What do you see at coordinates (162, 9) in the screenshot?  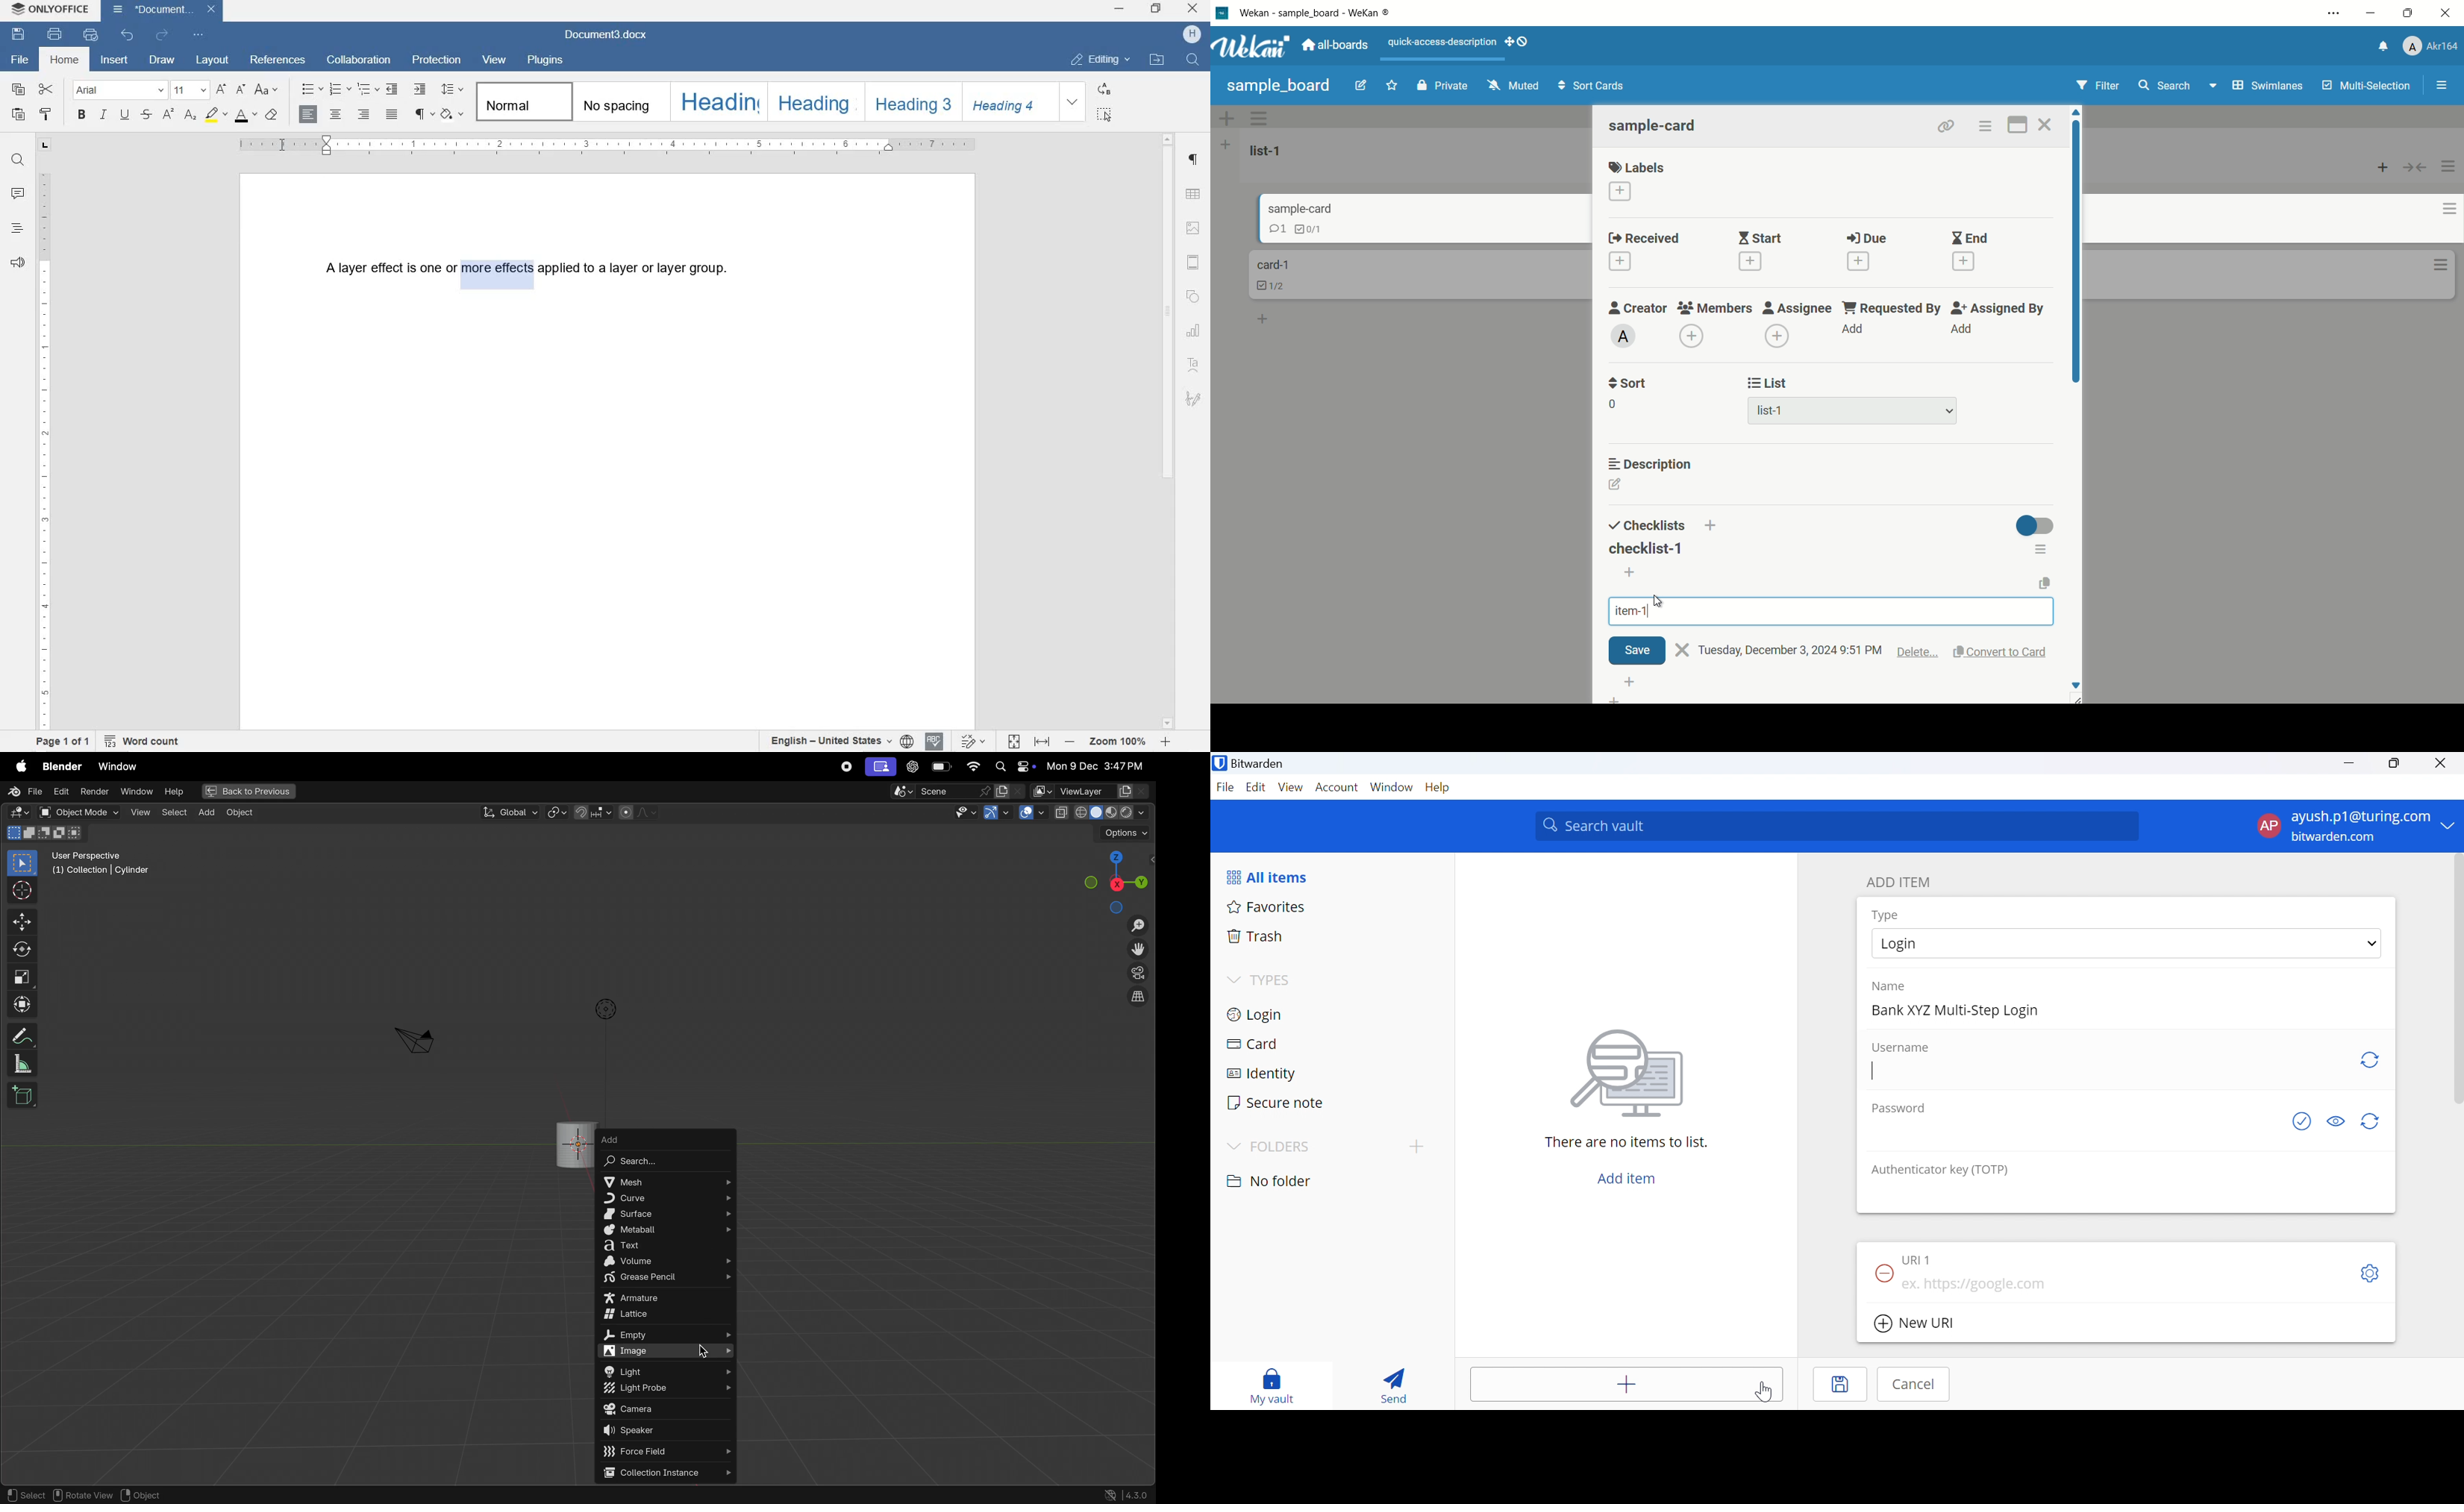 I see `document3.docx` at bounding box center [162, 9].